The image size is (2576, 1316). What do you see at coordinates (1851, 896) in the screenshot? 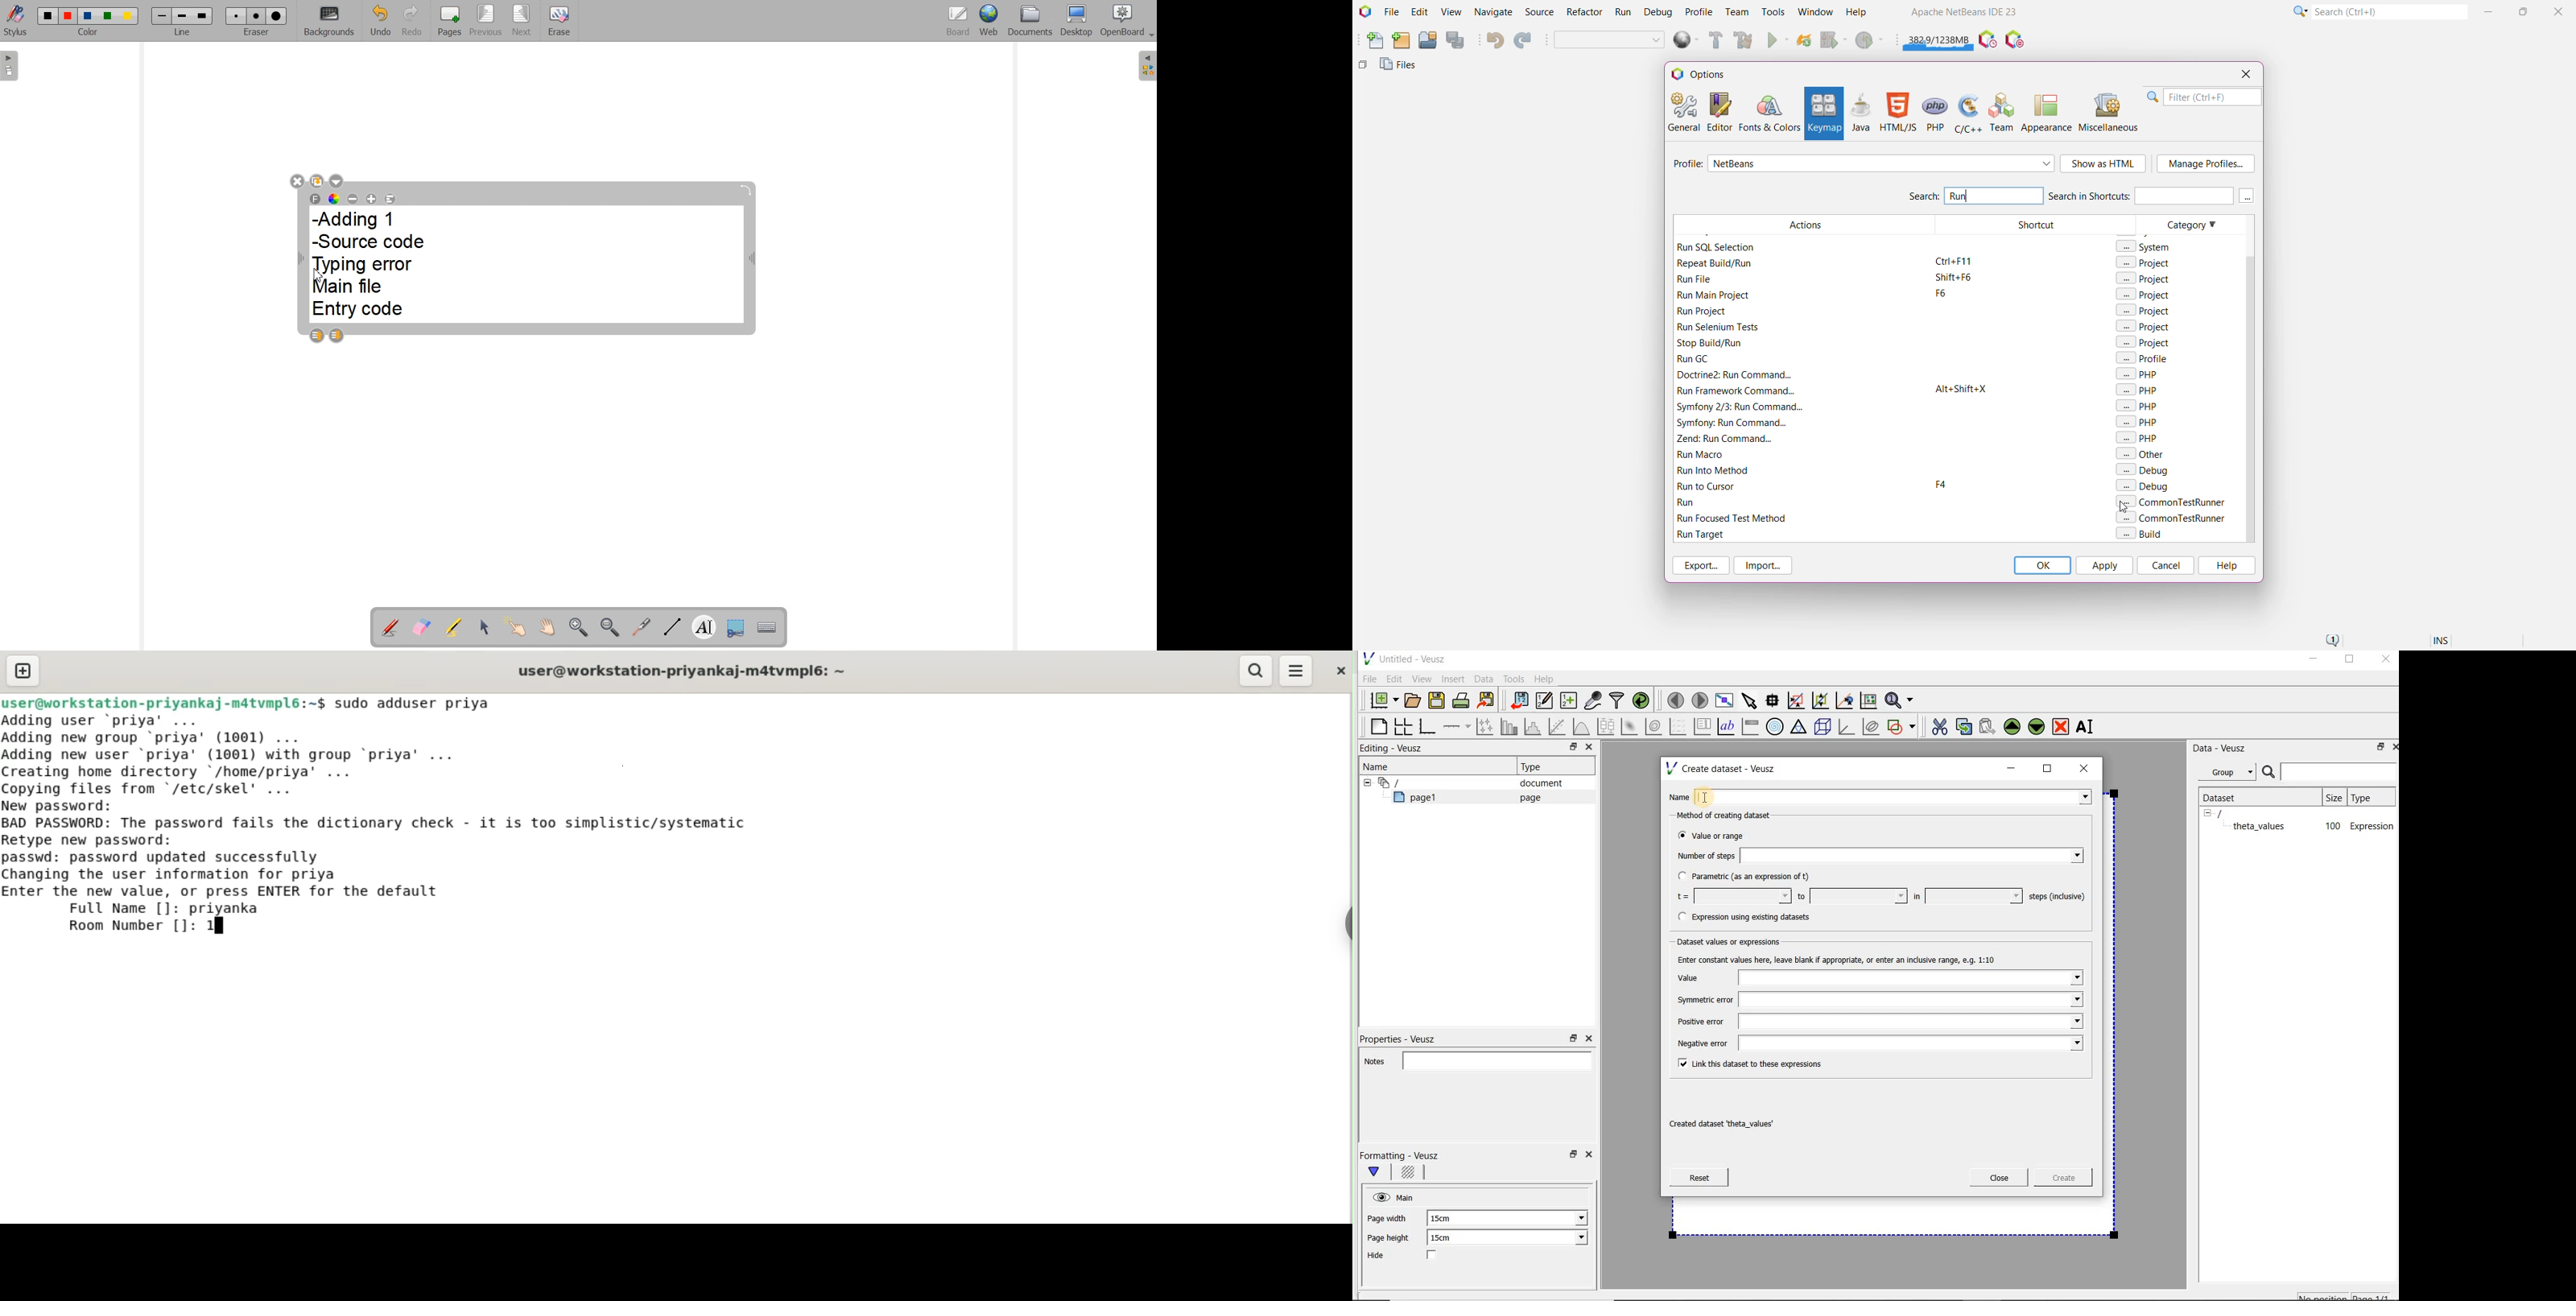
I see `to` at bounding box center [1851, 896].